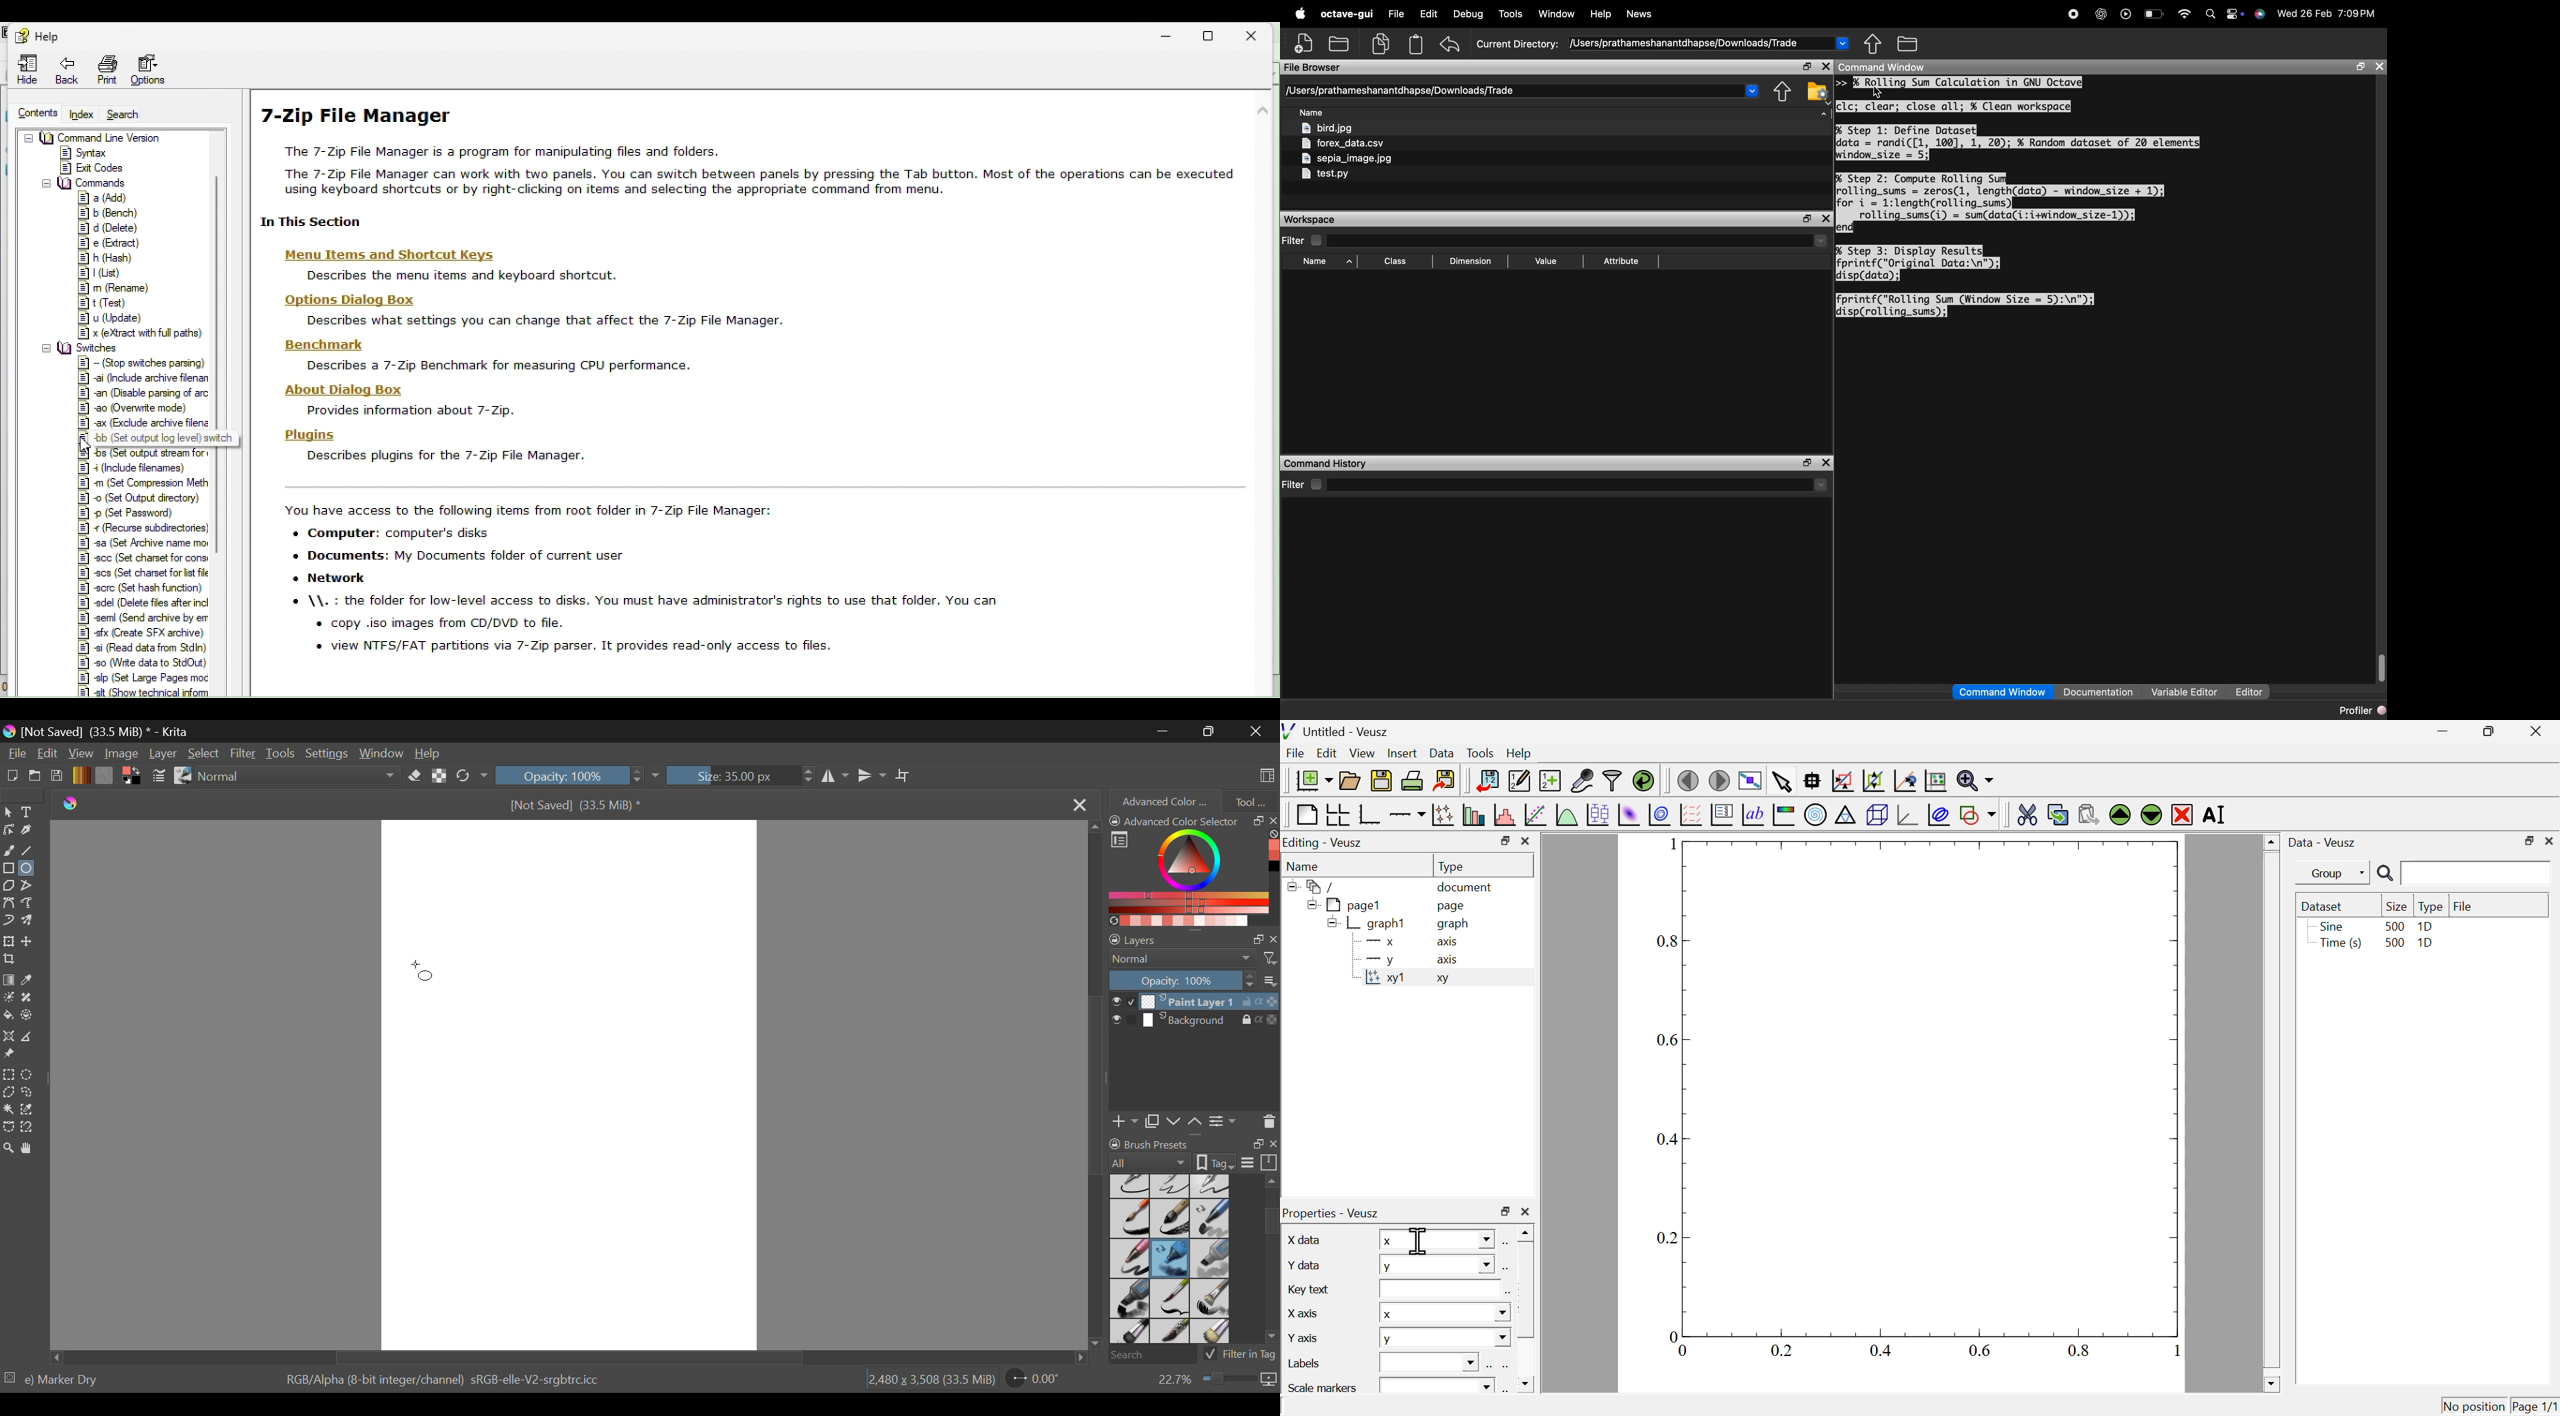 This screenshot has width=2576, height=1428. I want to click on command window, so click(1895, 67).